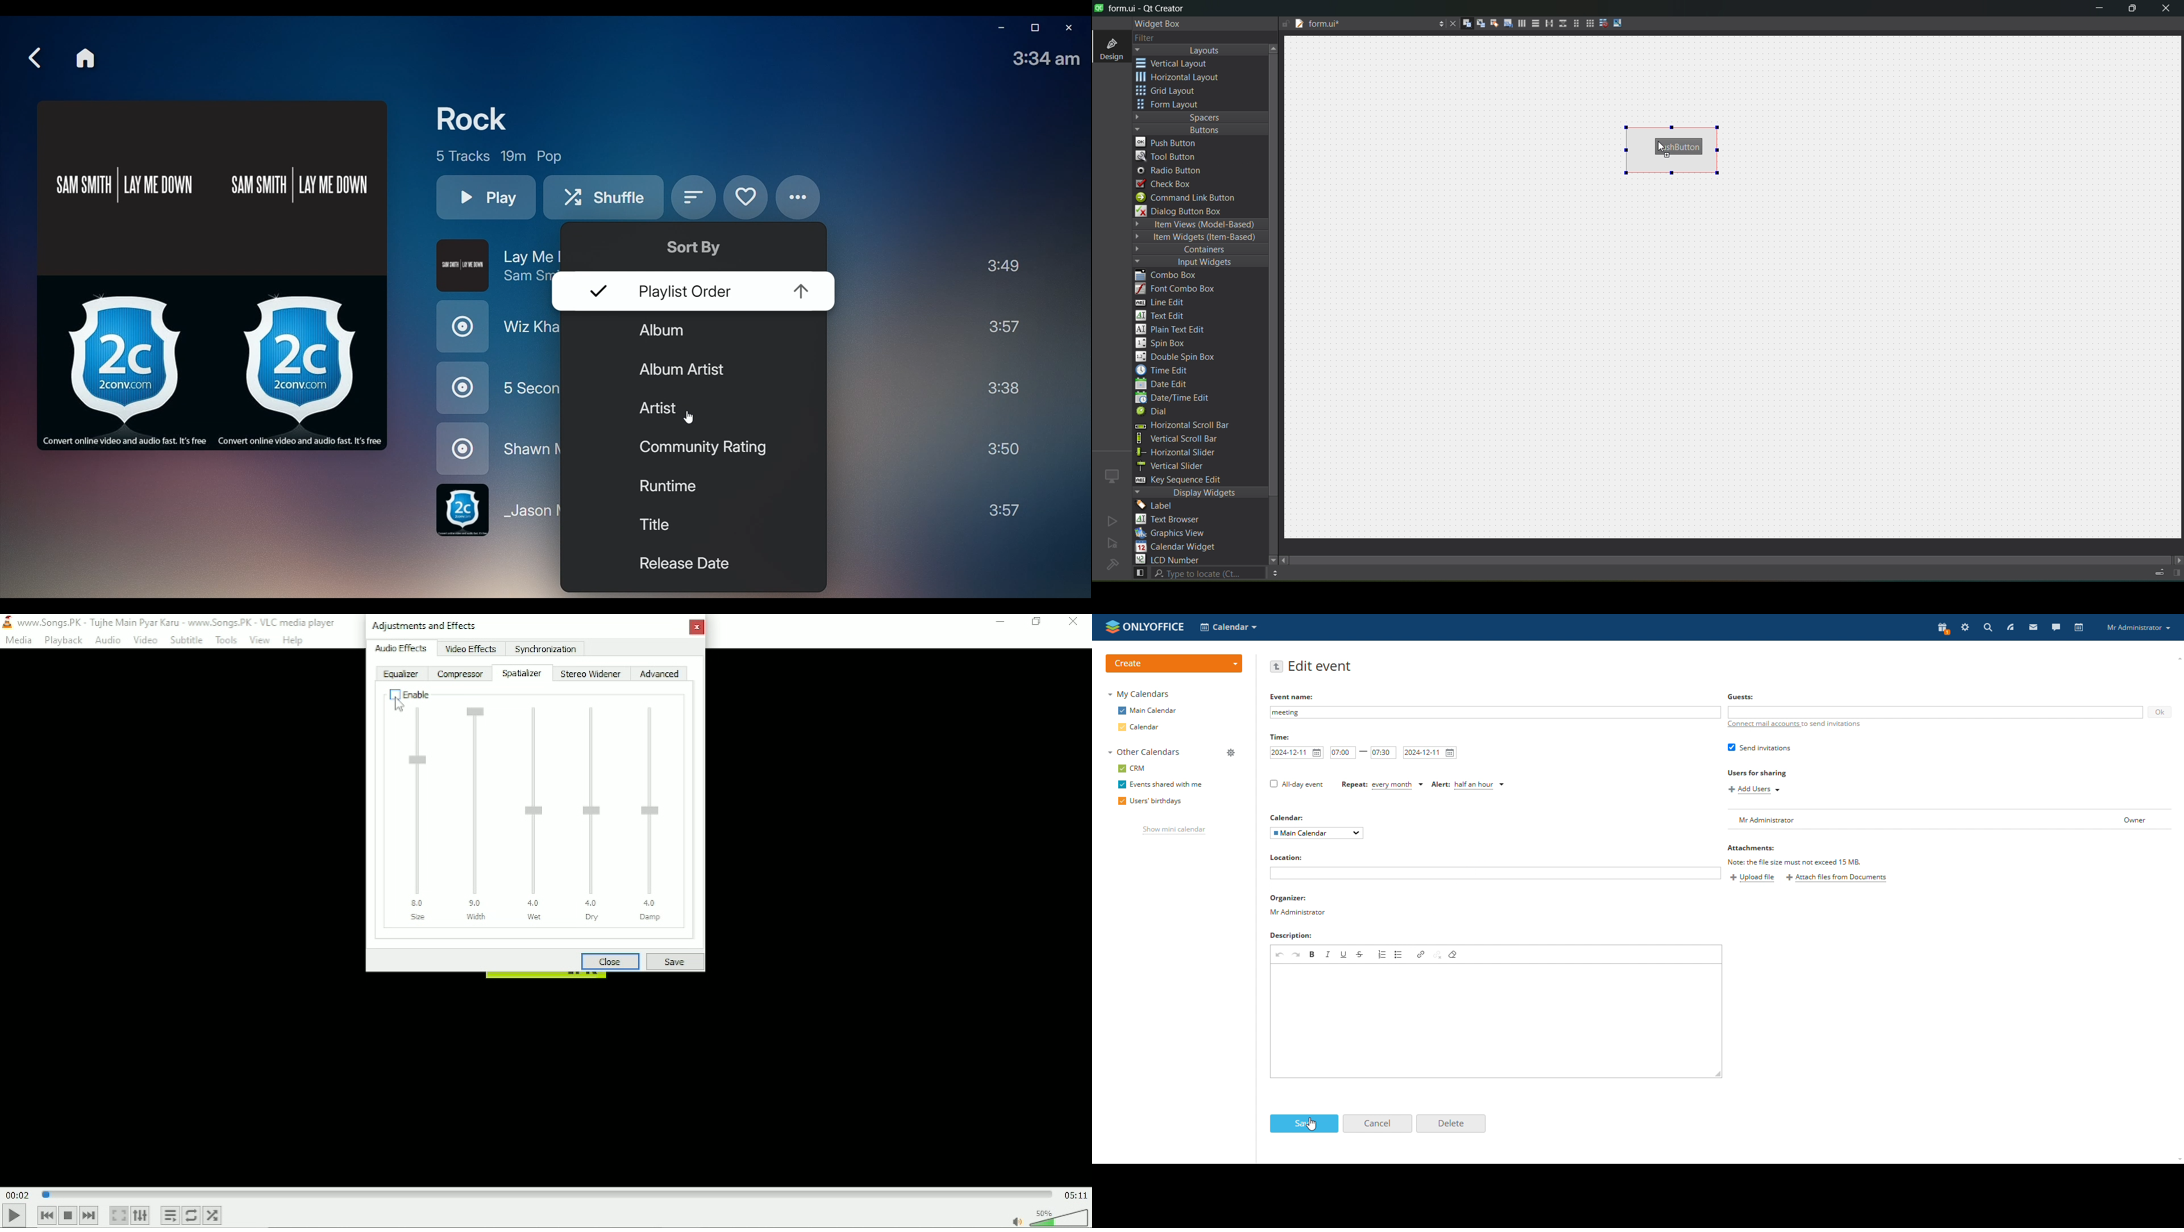  Describe the element at coordinates (1198, 129) in the screenshot. I see `buttons` at that location.